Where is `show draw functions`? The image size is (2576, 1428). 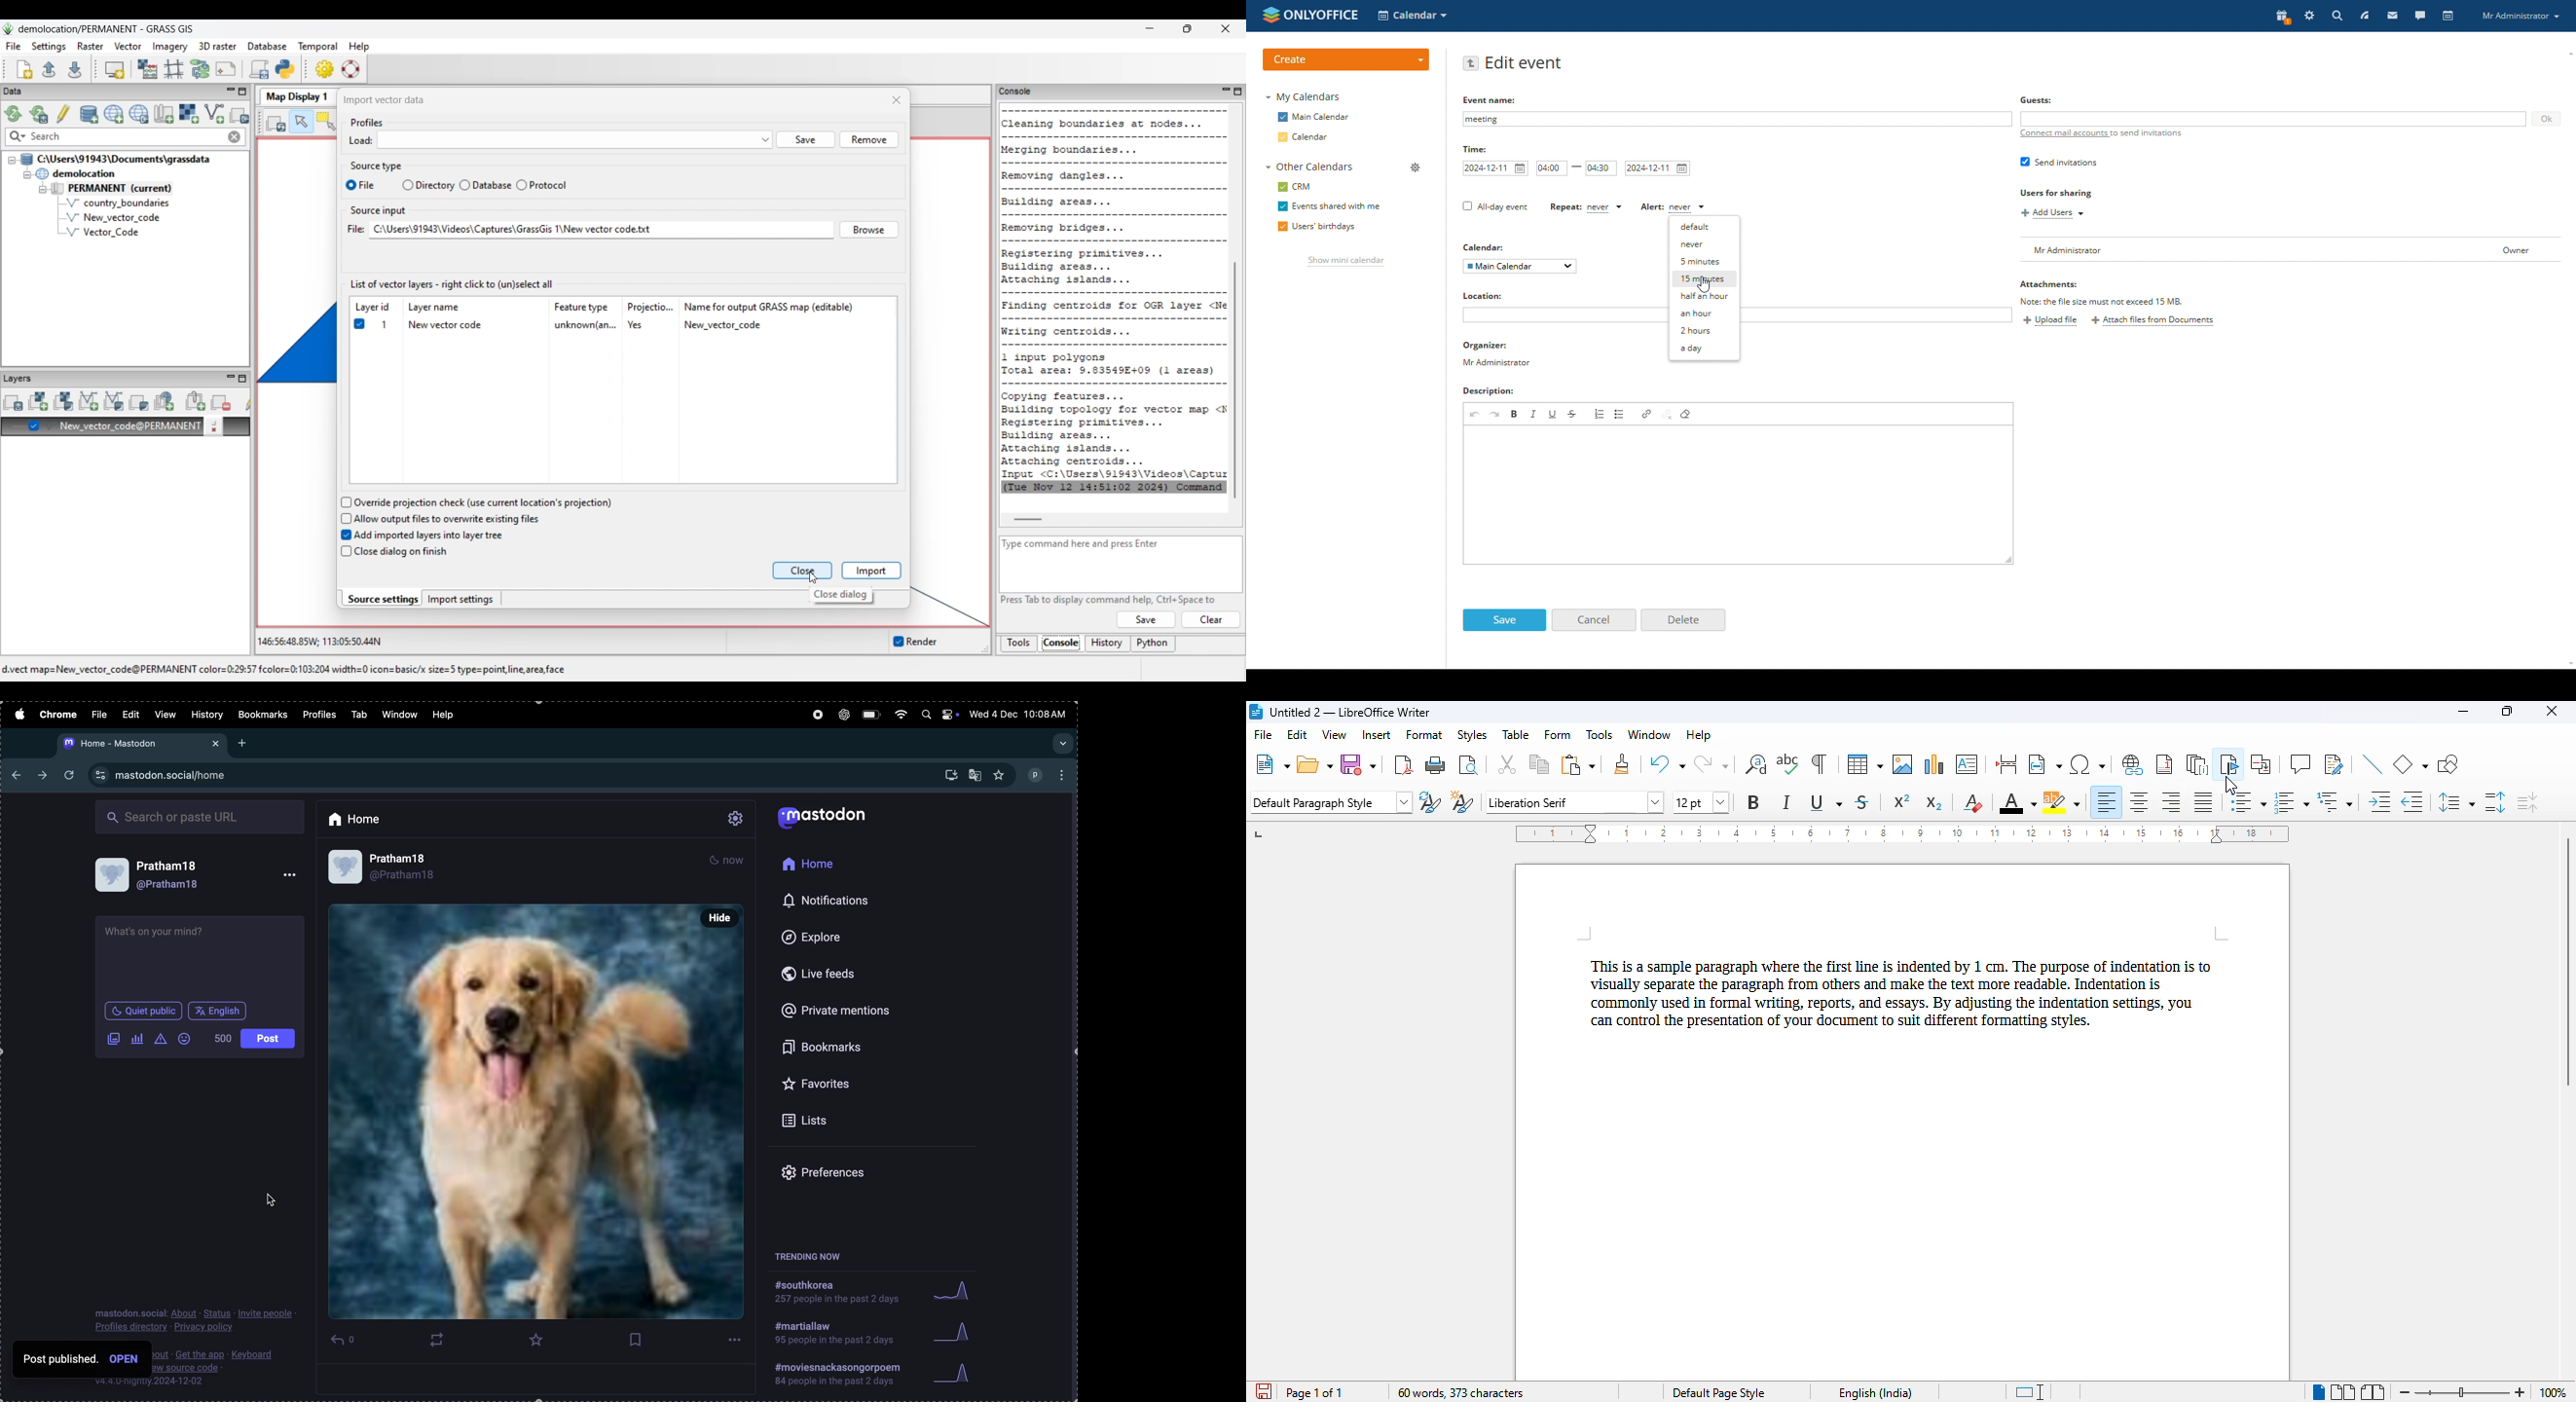 show draw functions is located at coordinates (2449, 764).